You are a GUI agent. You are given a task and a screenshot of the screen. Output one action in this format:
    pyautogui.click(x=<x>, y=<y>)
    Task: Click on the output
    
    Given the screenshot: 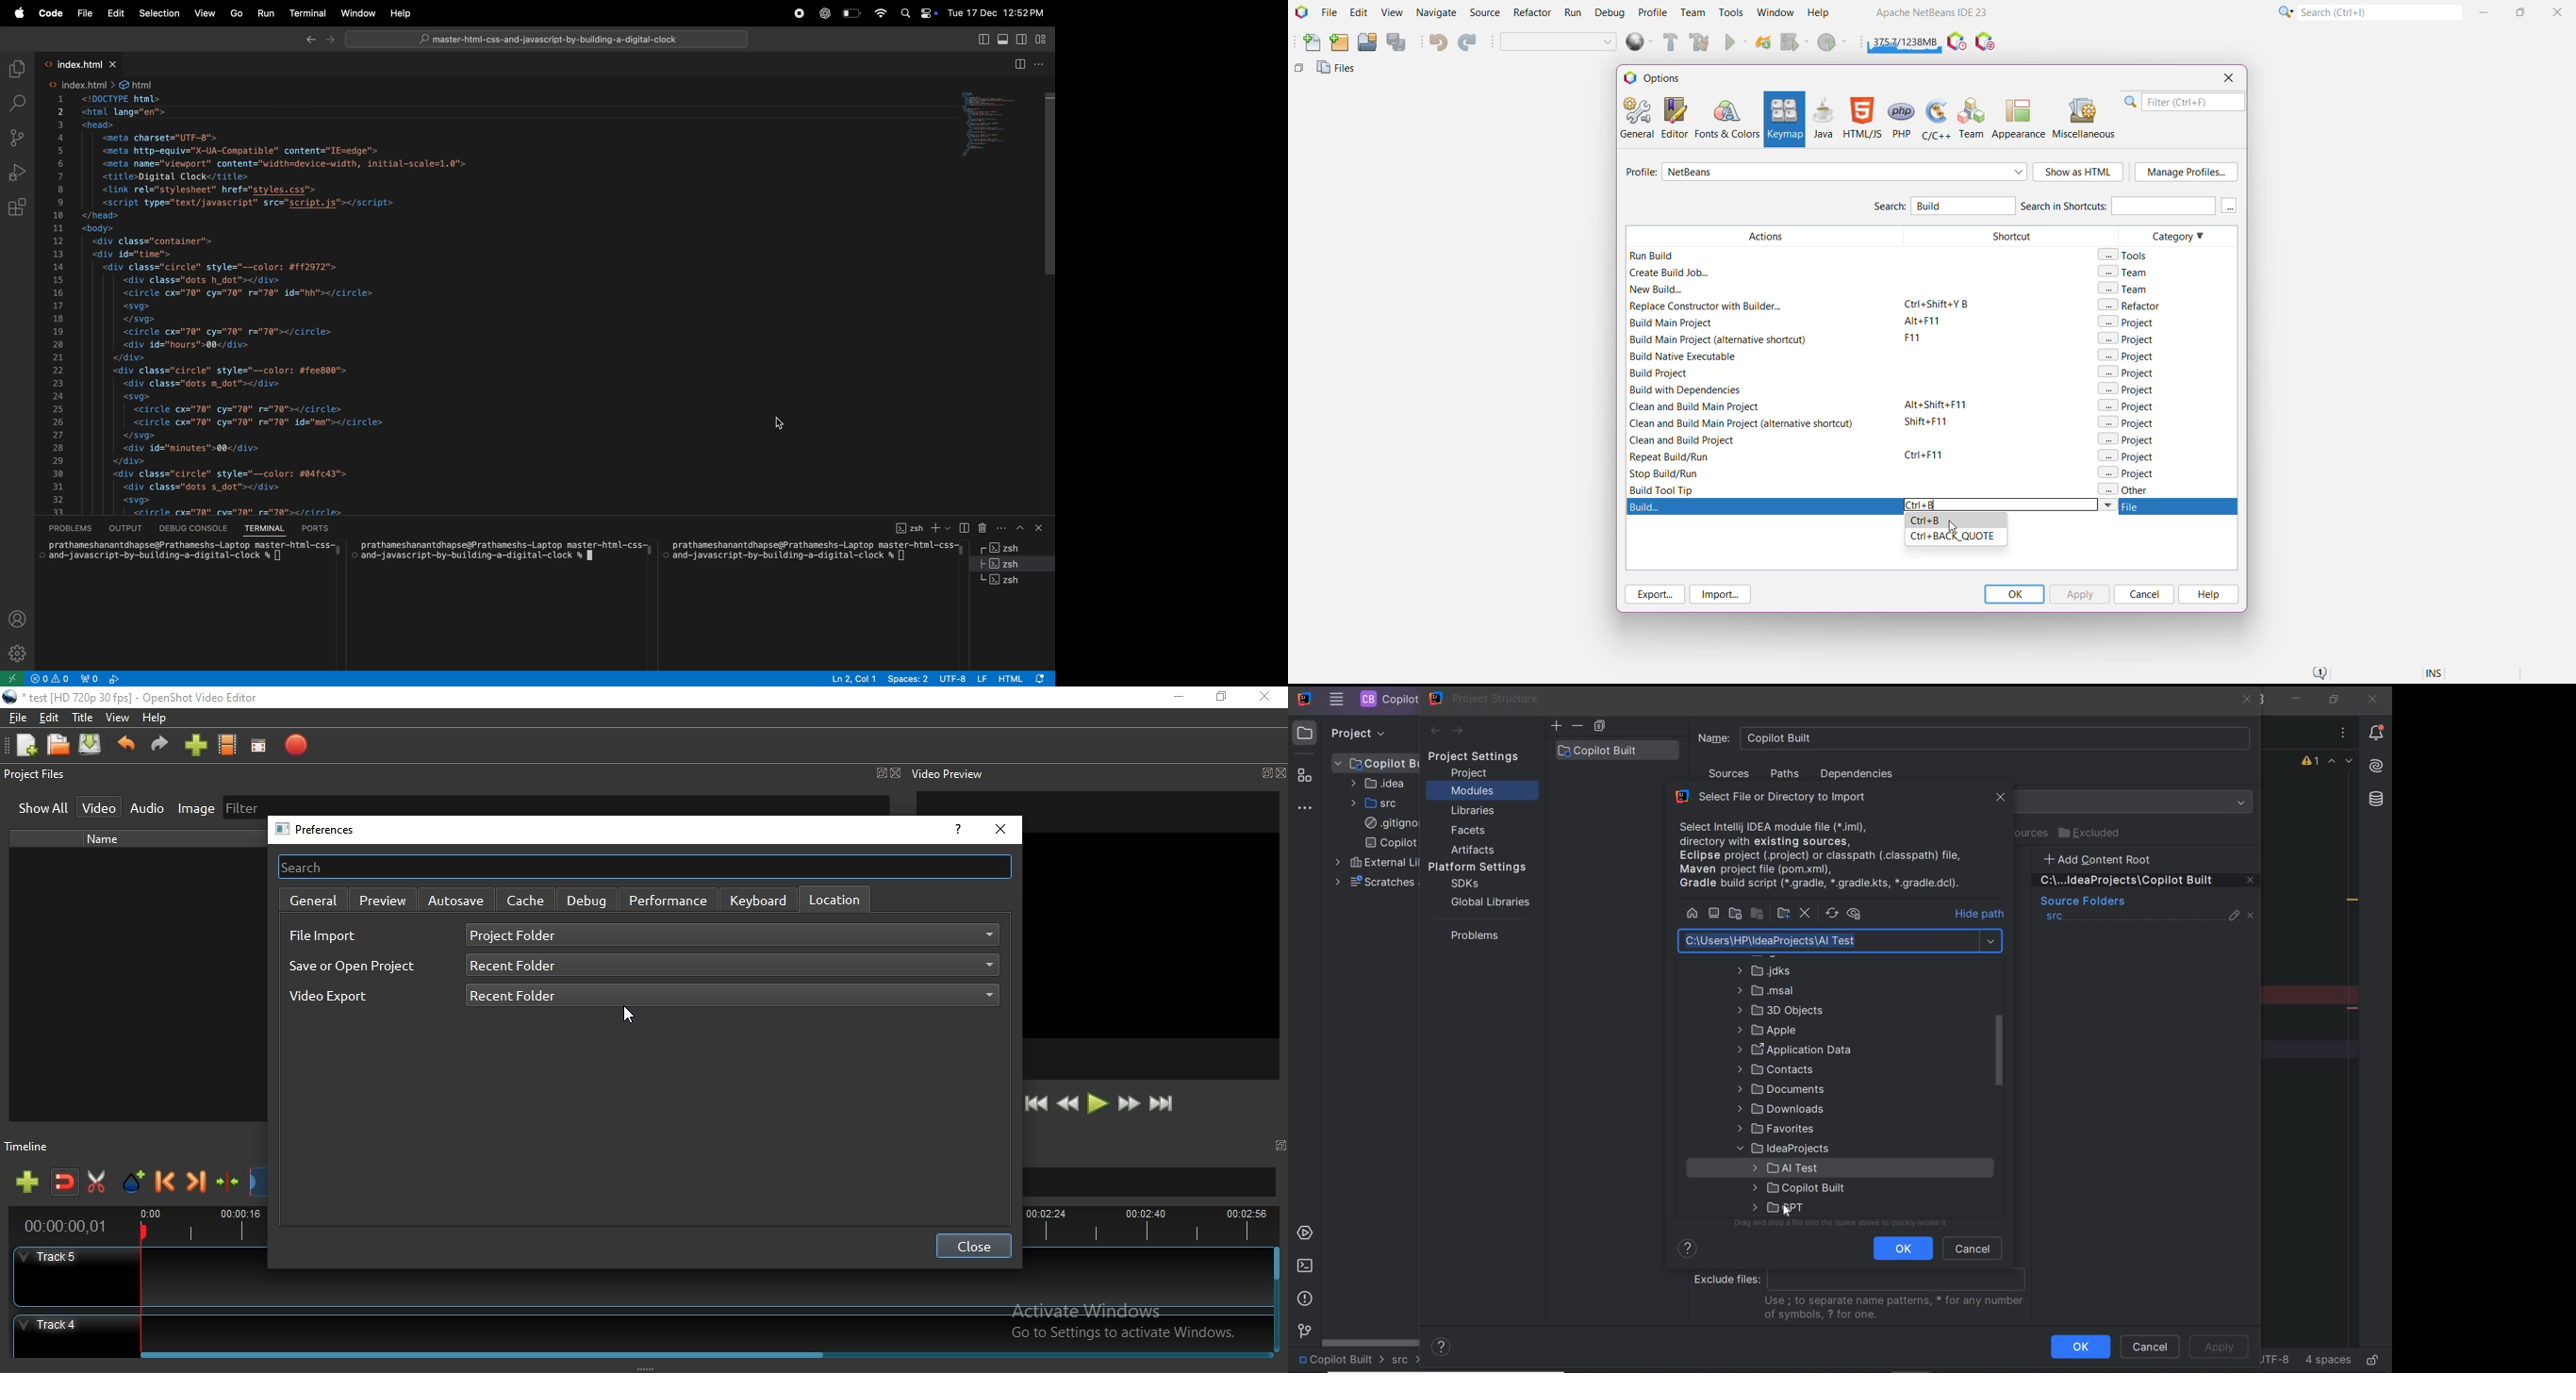 What is the action you would take?
    pyautogui.click(x=126, y=529)
    